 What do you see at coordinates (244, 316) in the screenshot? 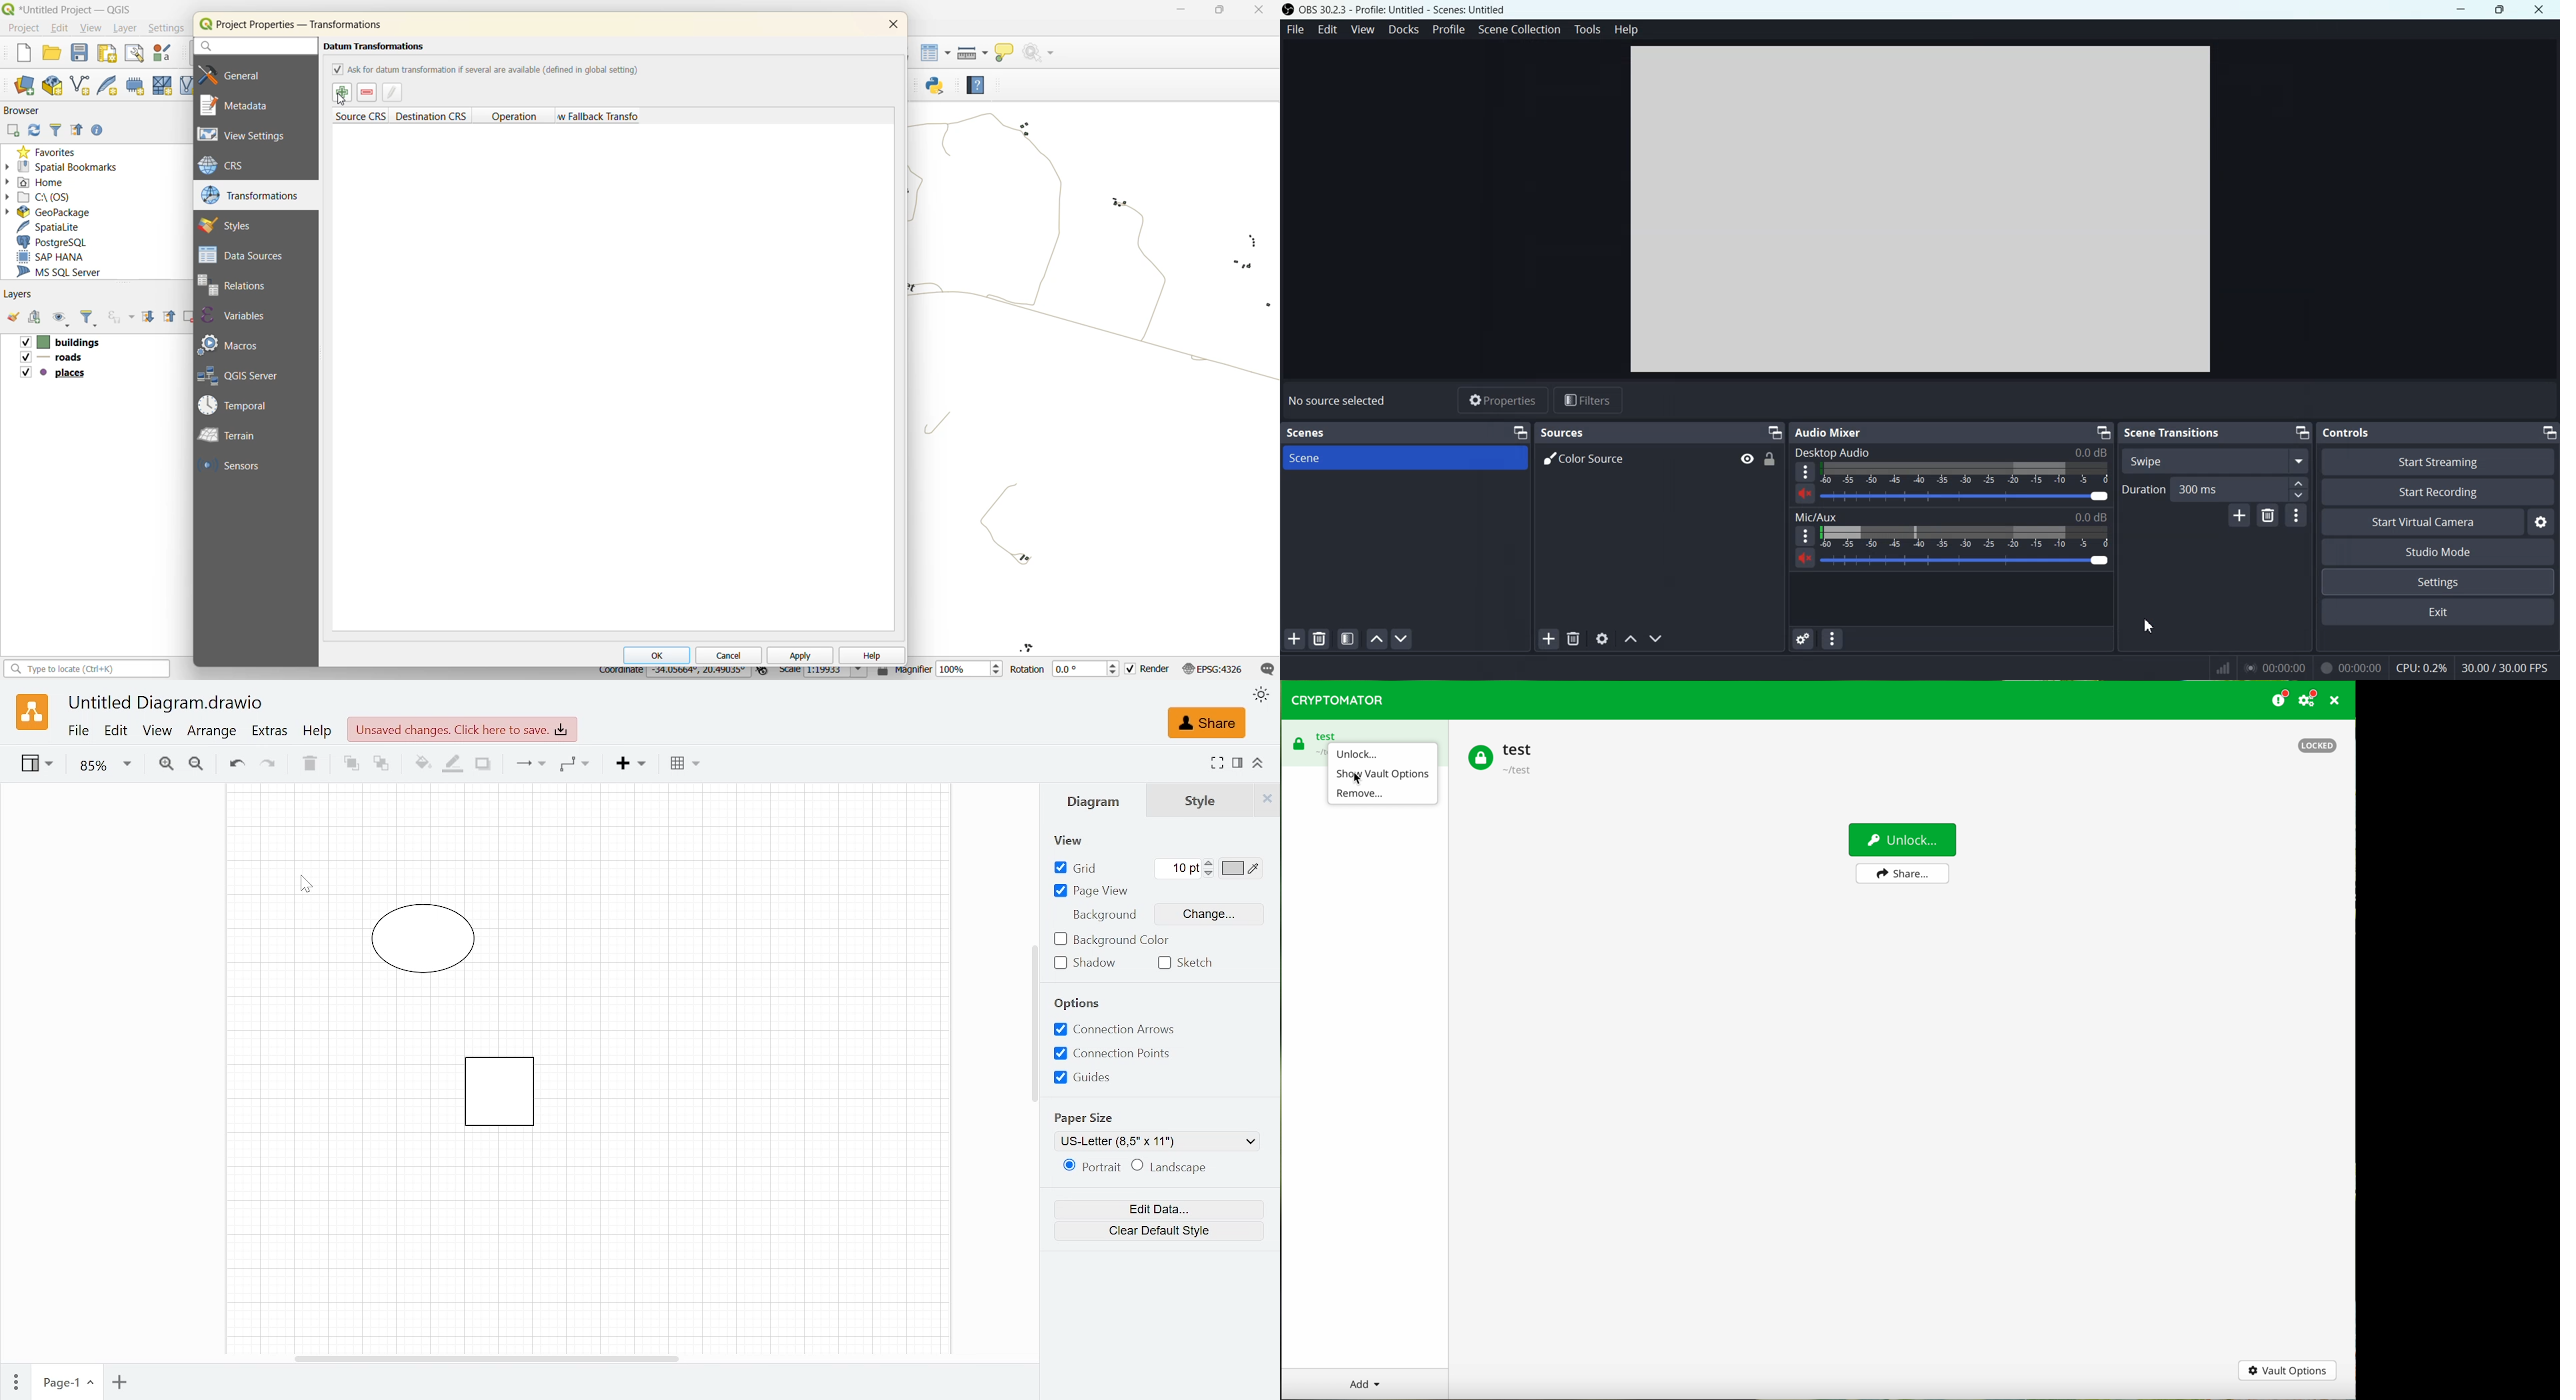
I see `variables` at bounding box center [244, 316].